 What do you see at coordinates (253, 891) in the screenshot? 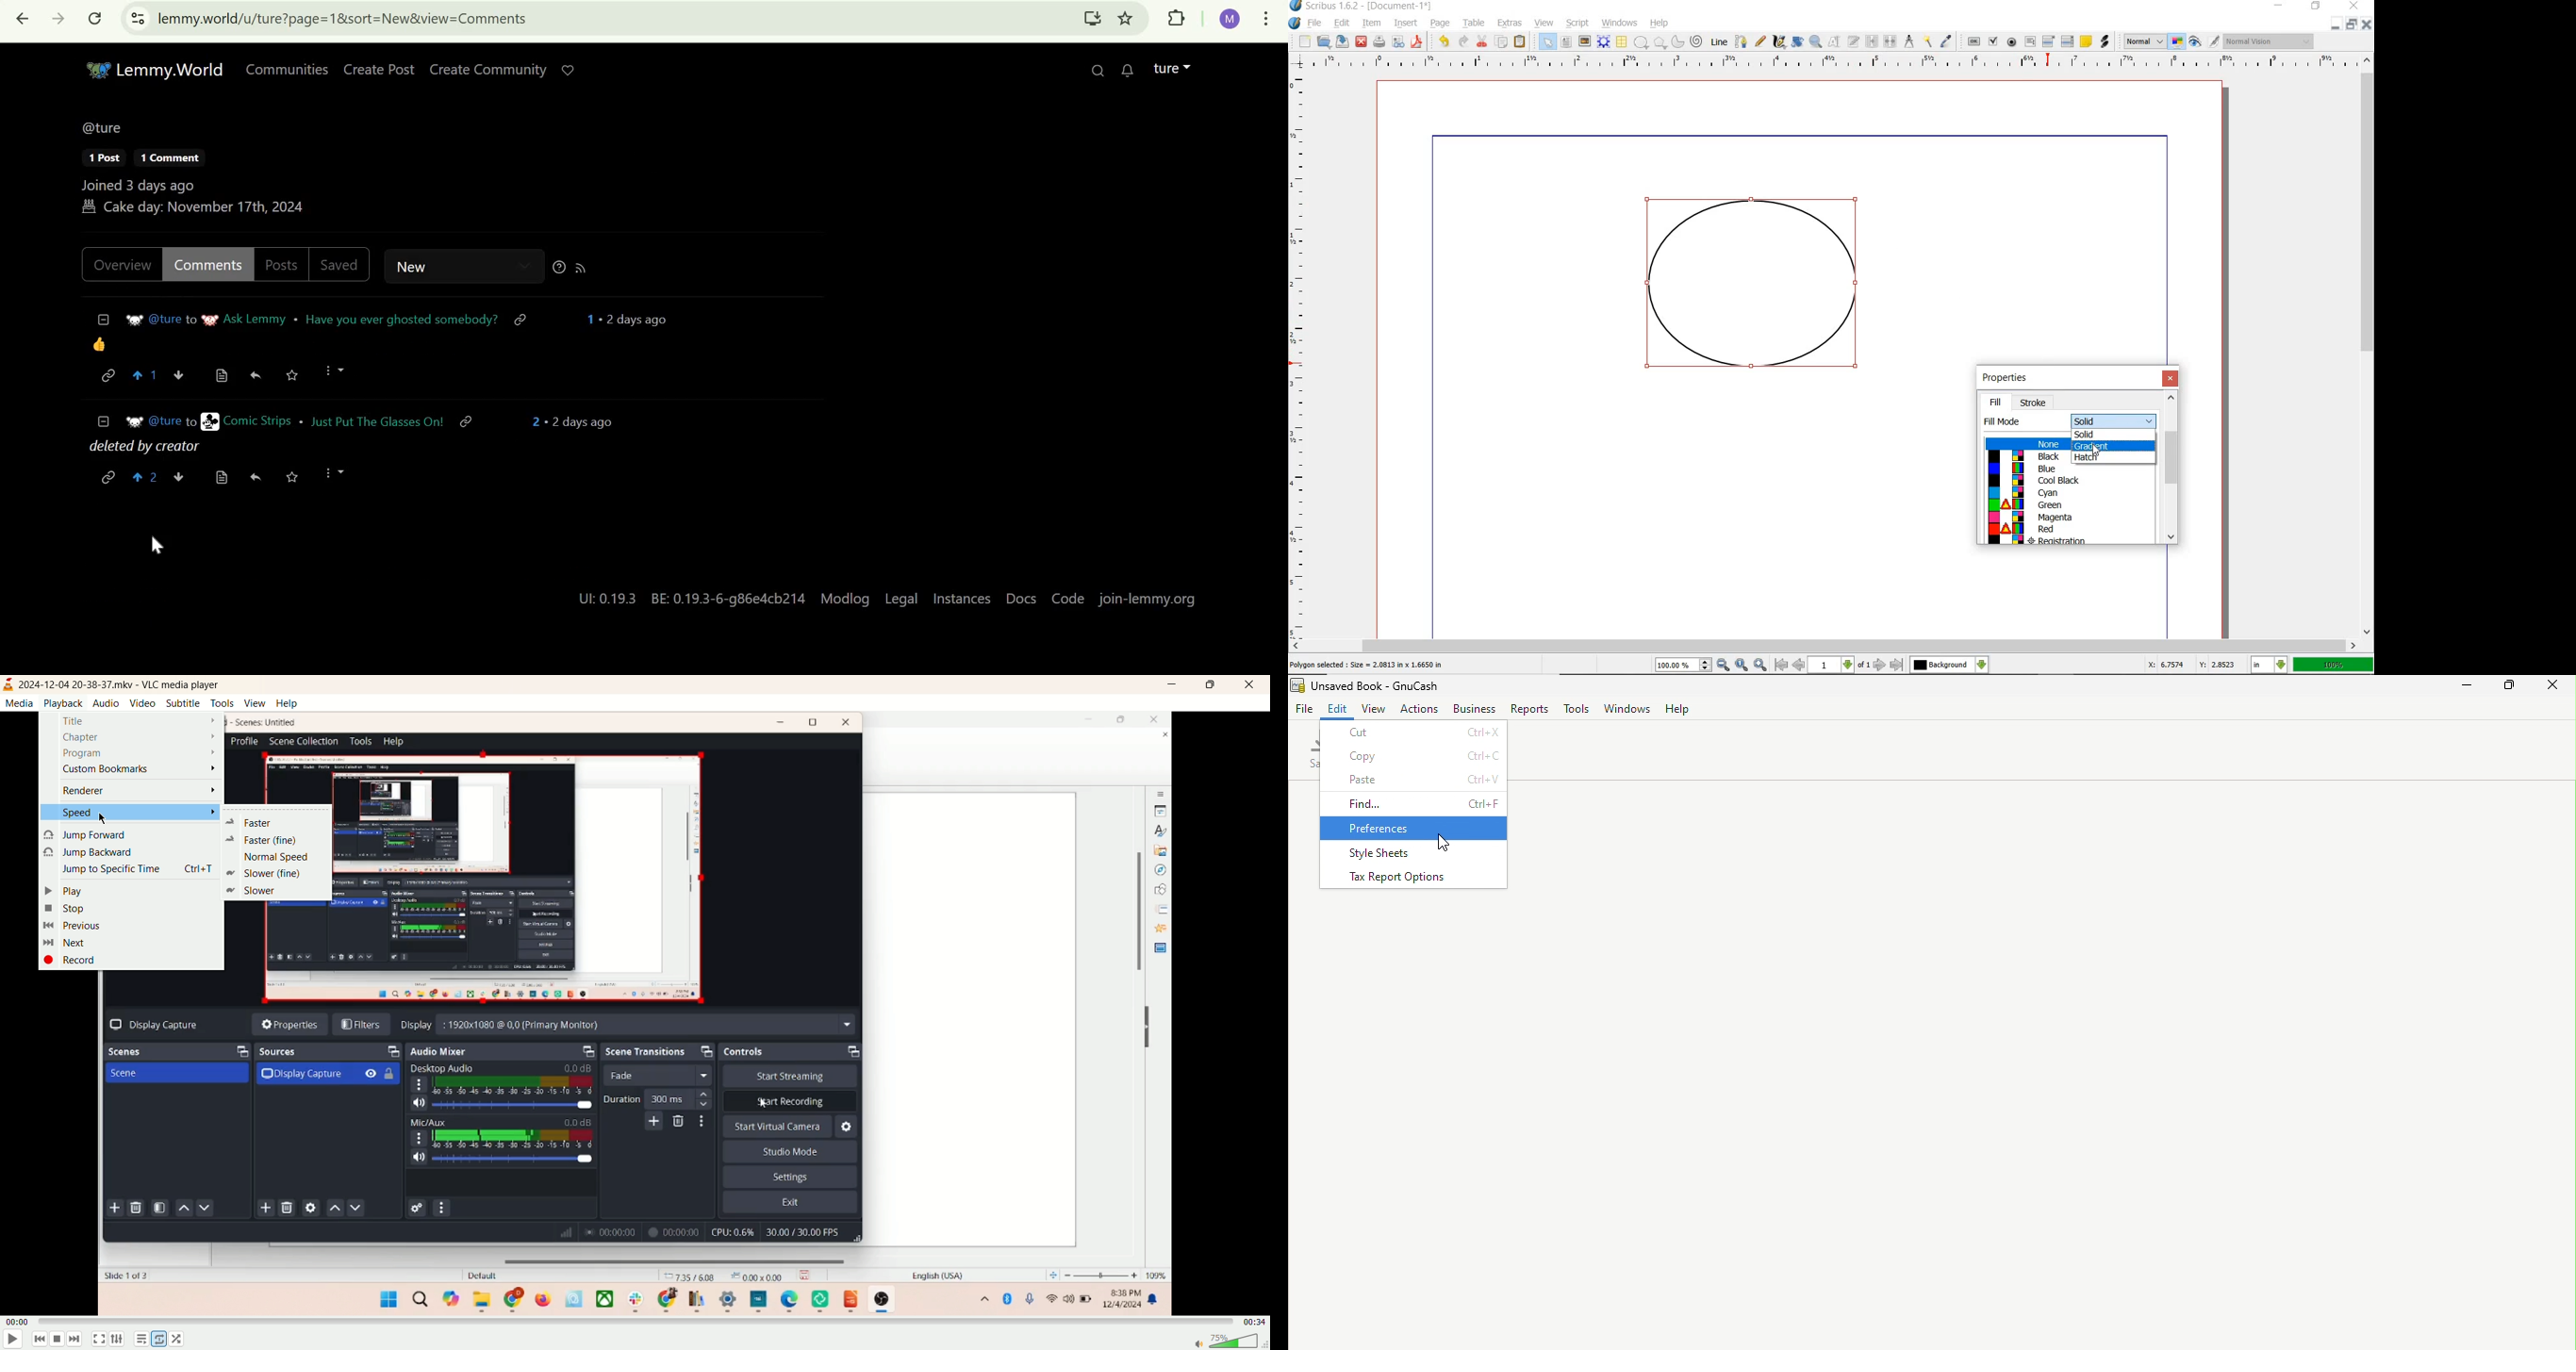
I see `slower` at bounding box center [253, 891].